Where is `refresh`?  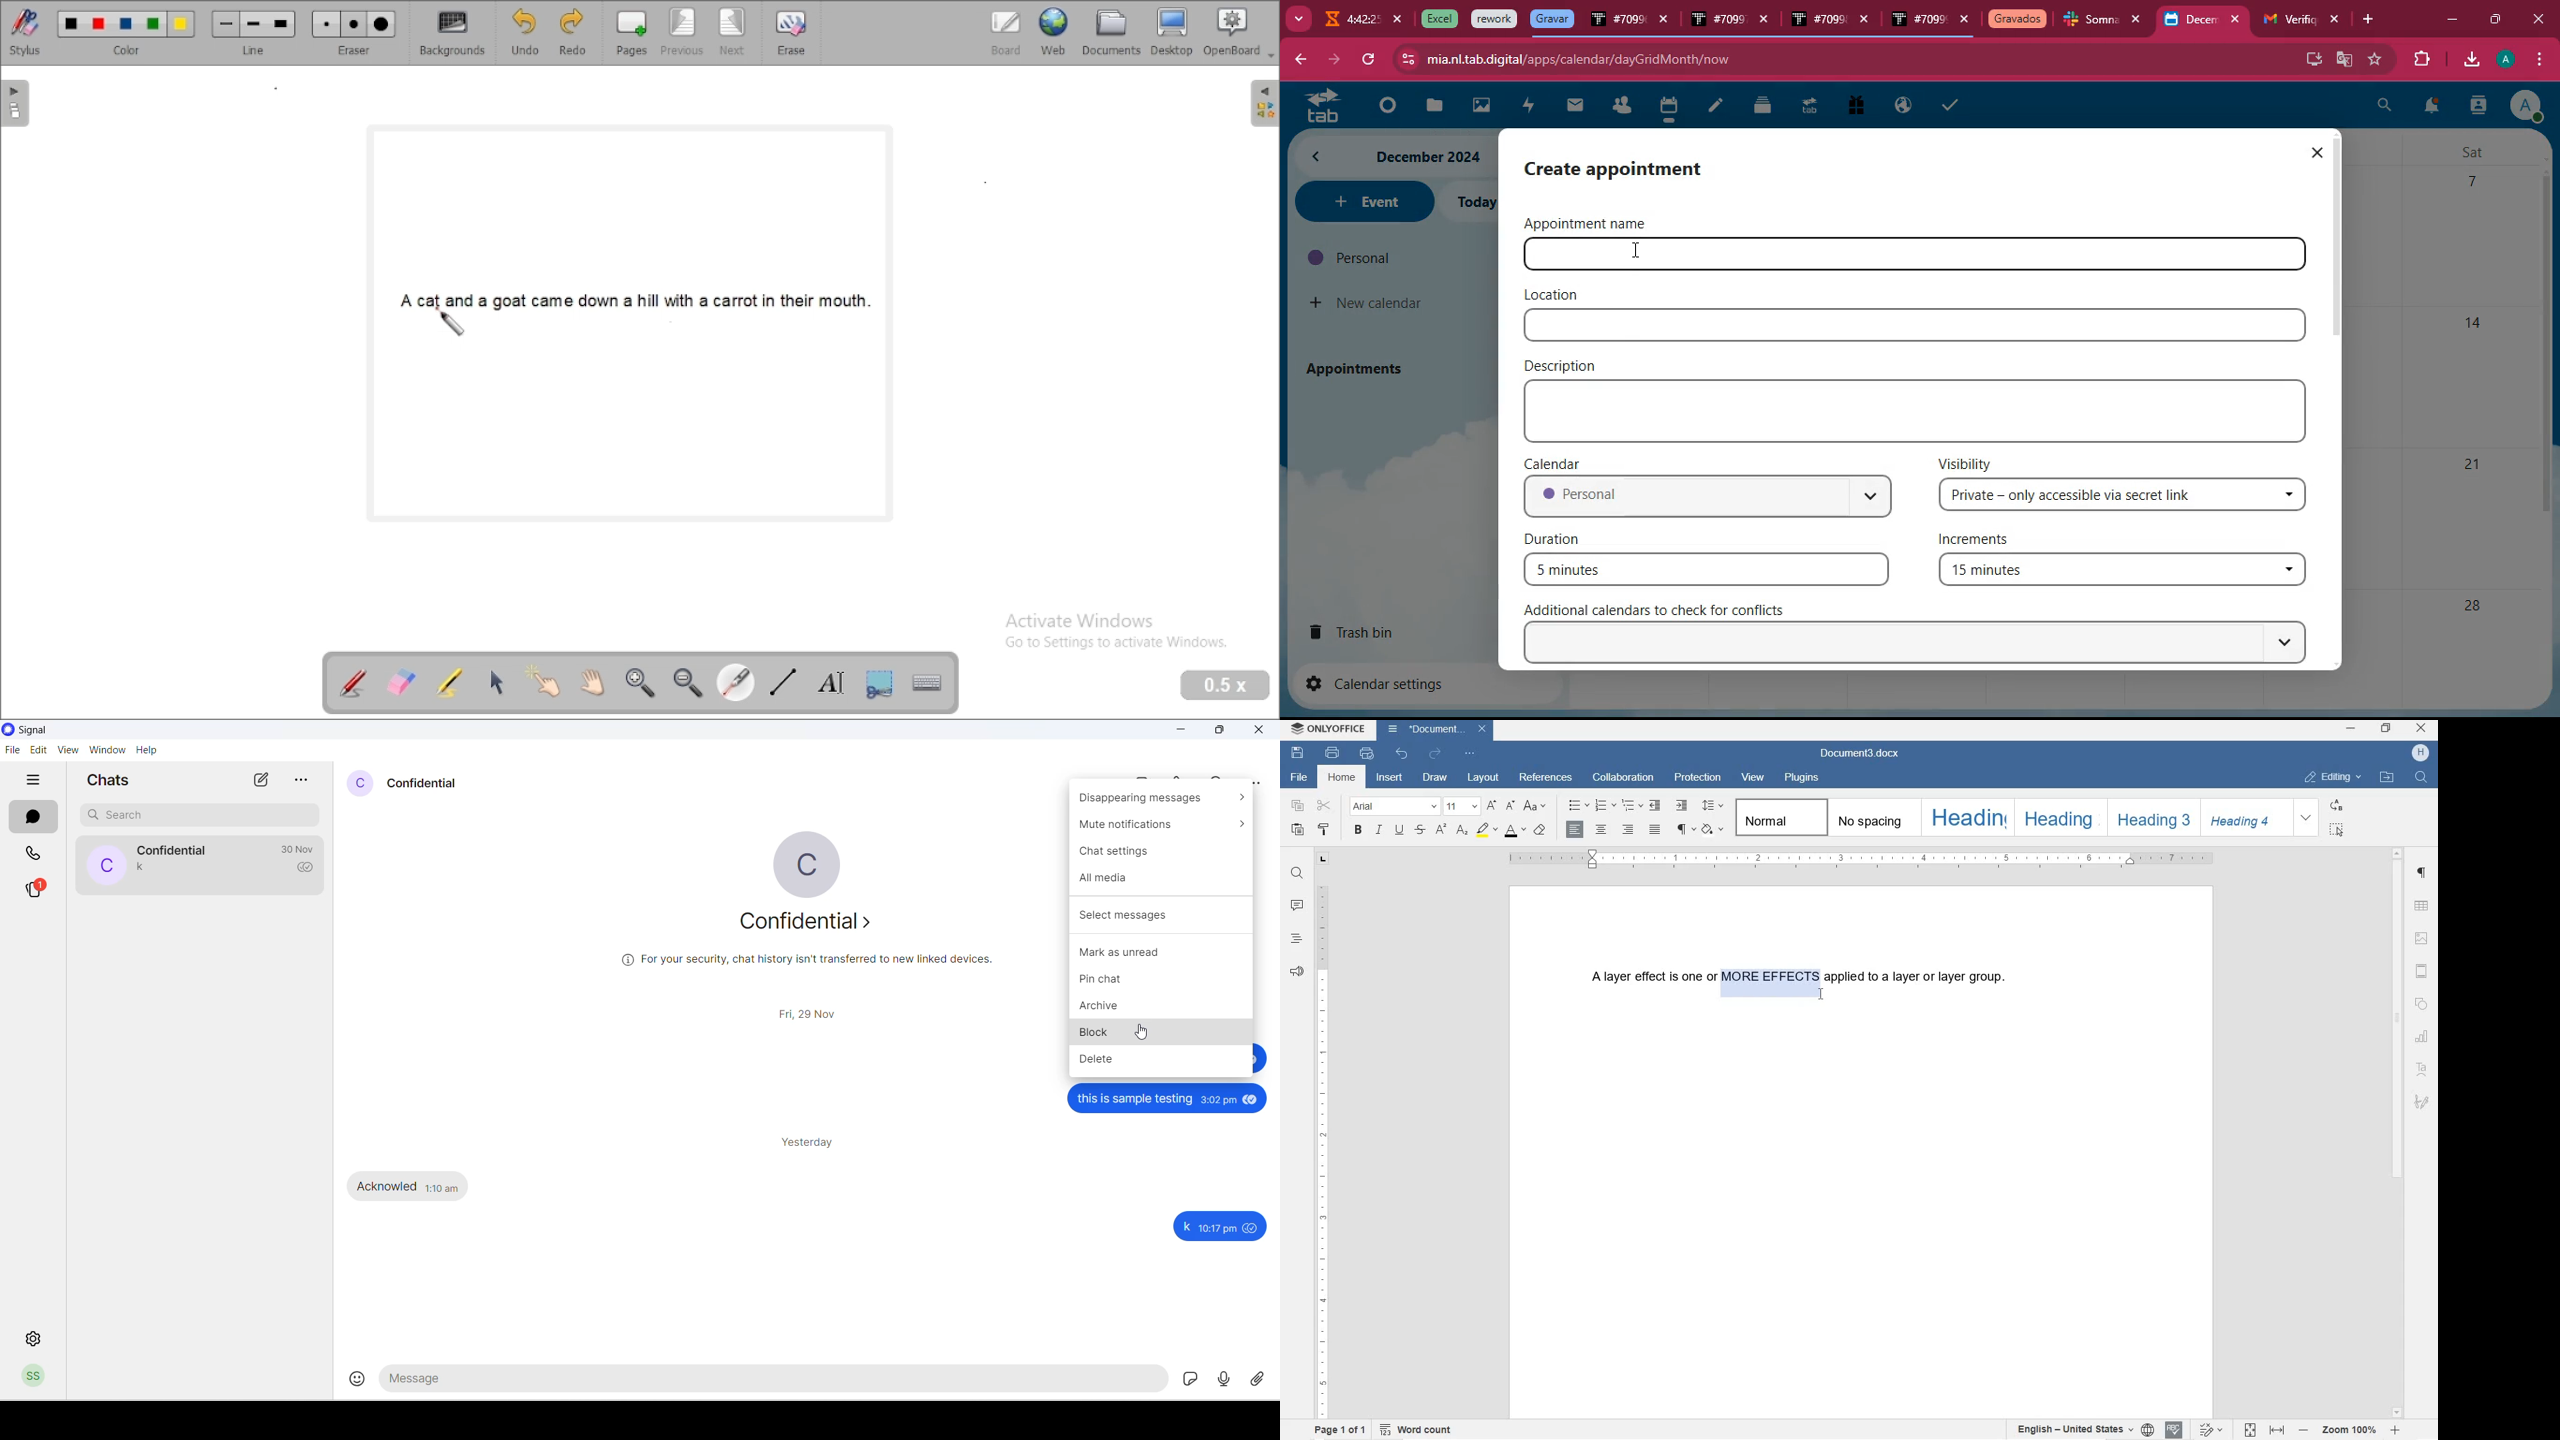
refresh is located at coordinates (1368, 60).